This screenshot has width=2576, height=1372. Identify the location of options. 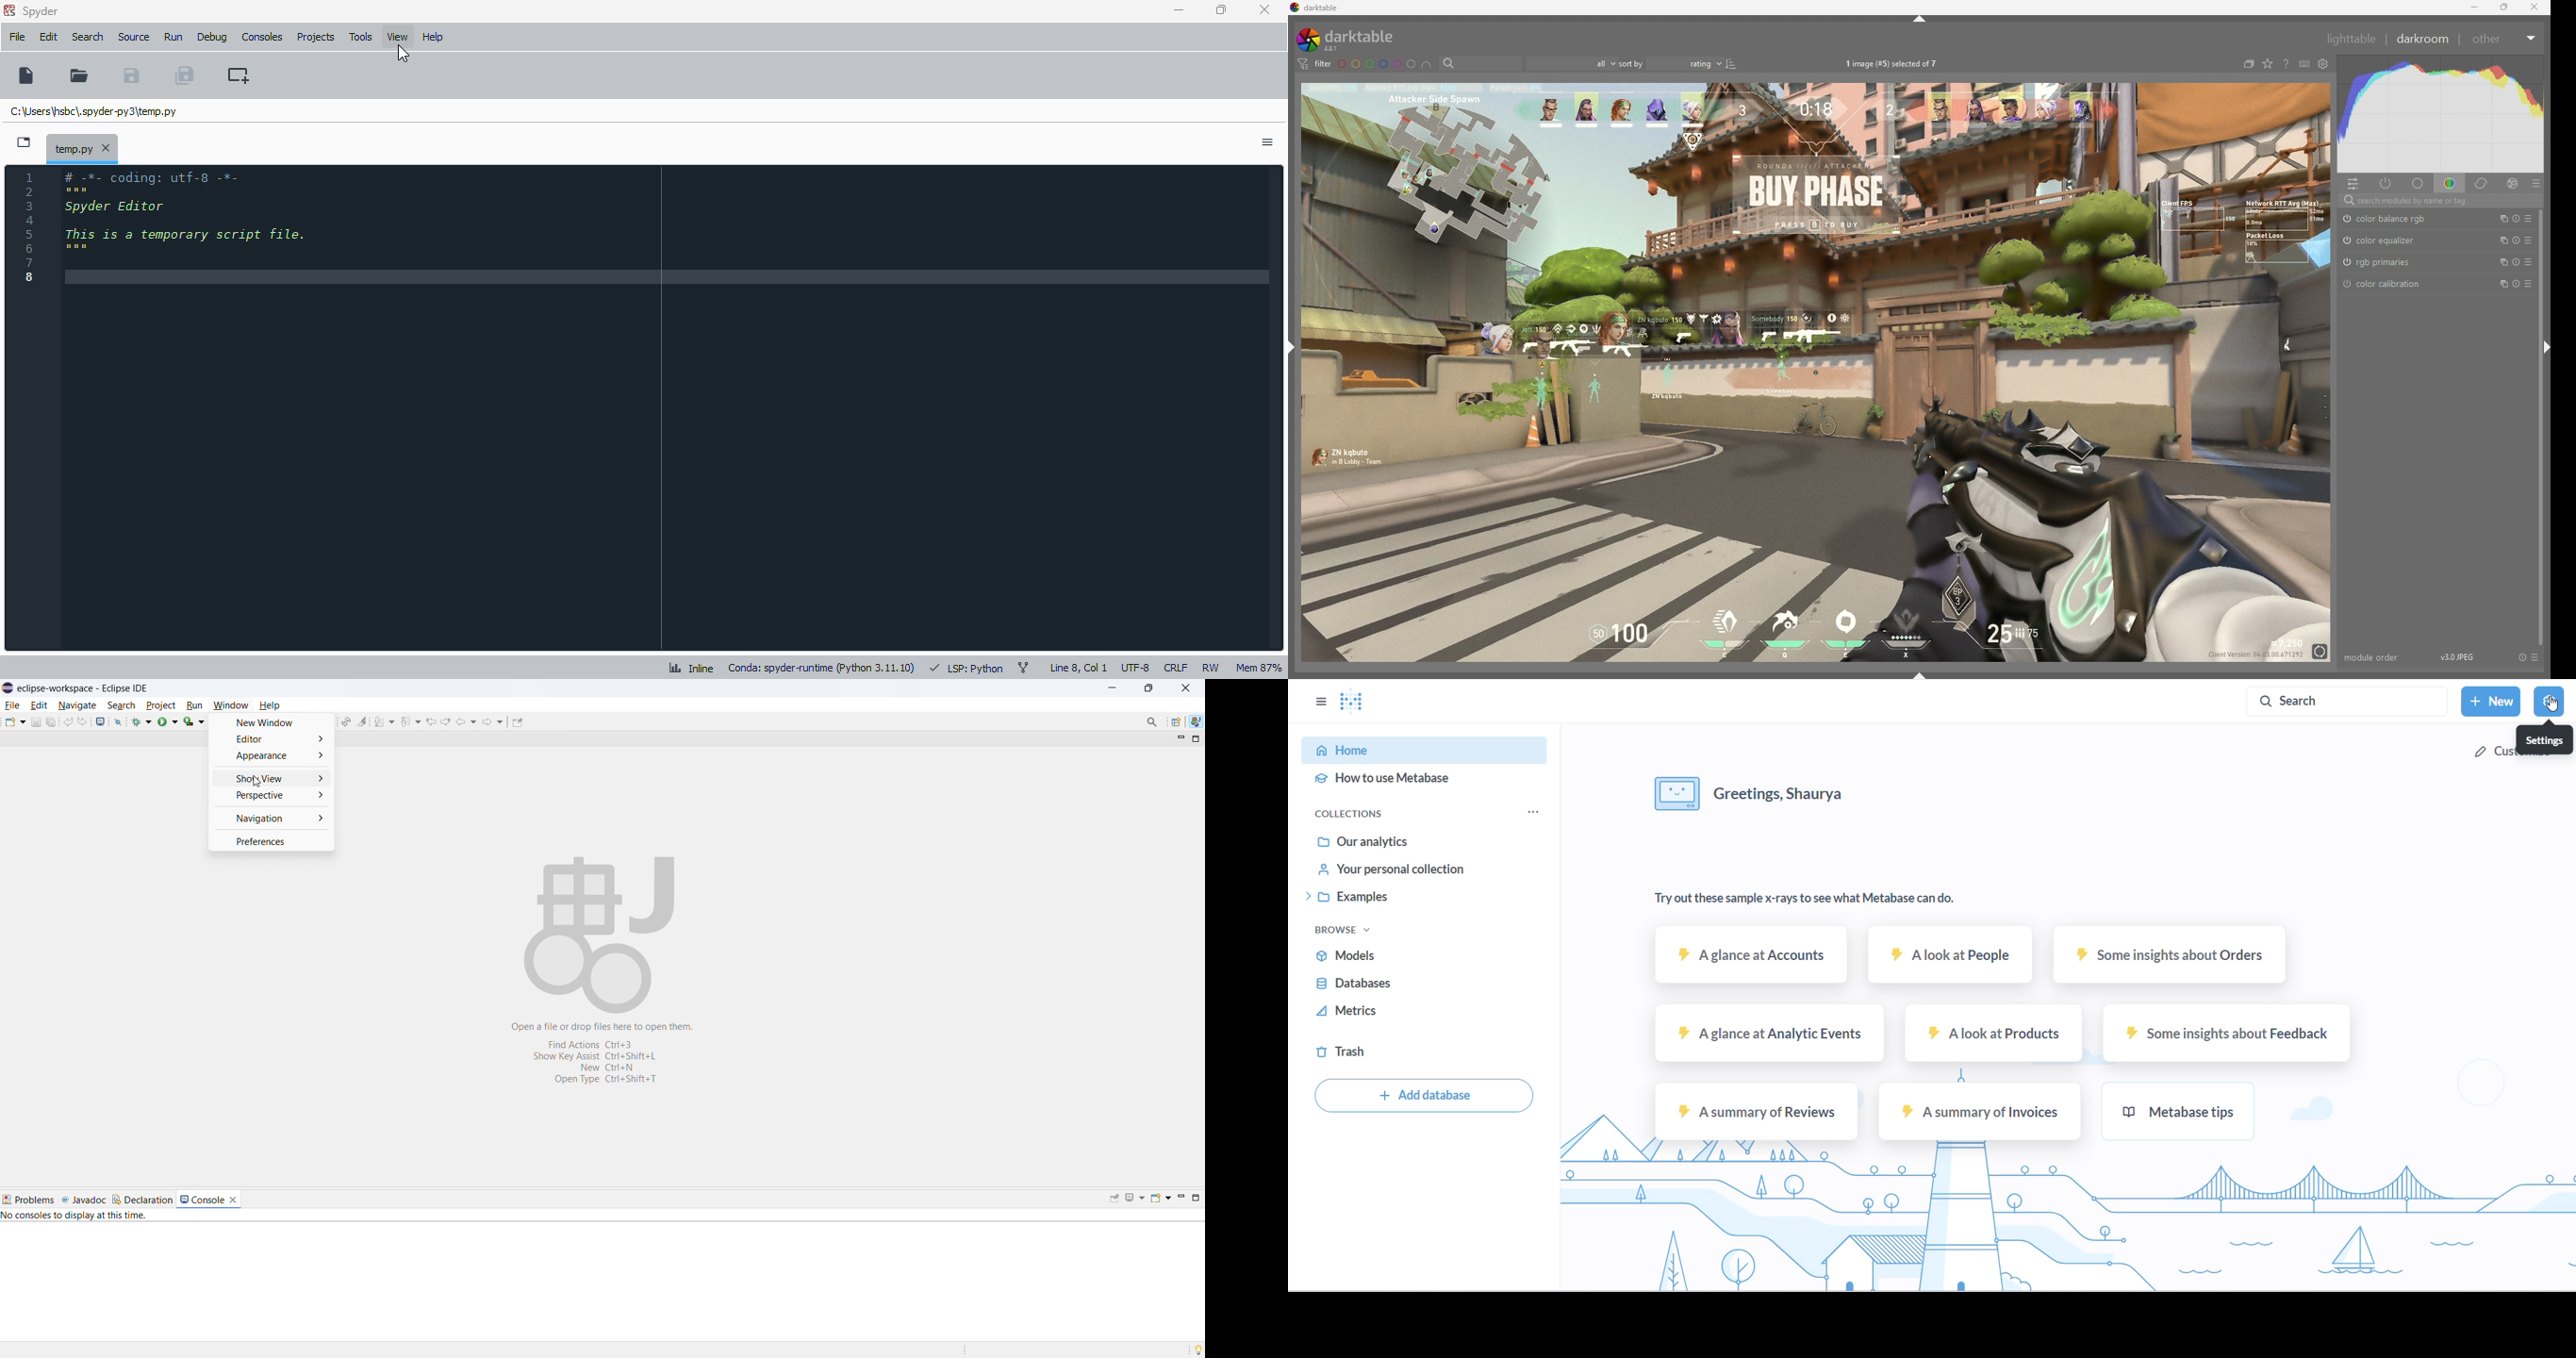
(1267, 142).